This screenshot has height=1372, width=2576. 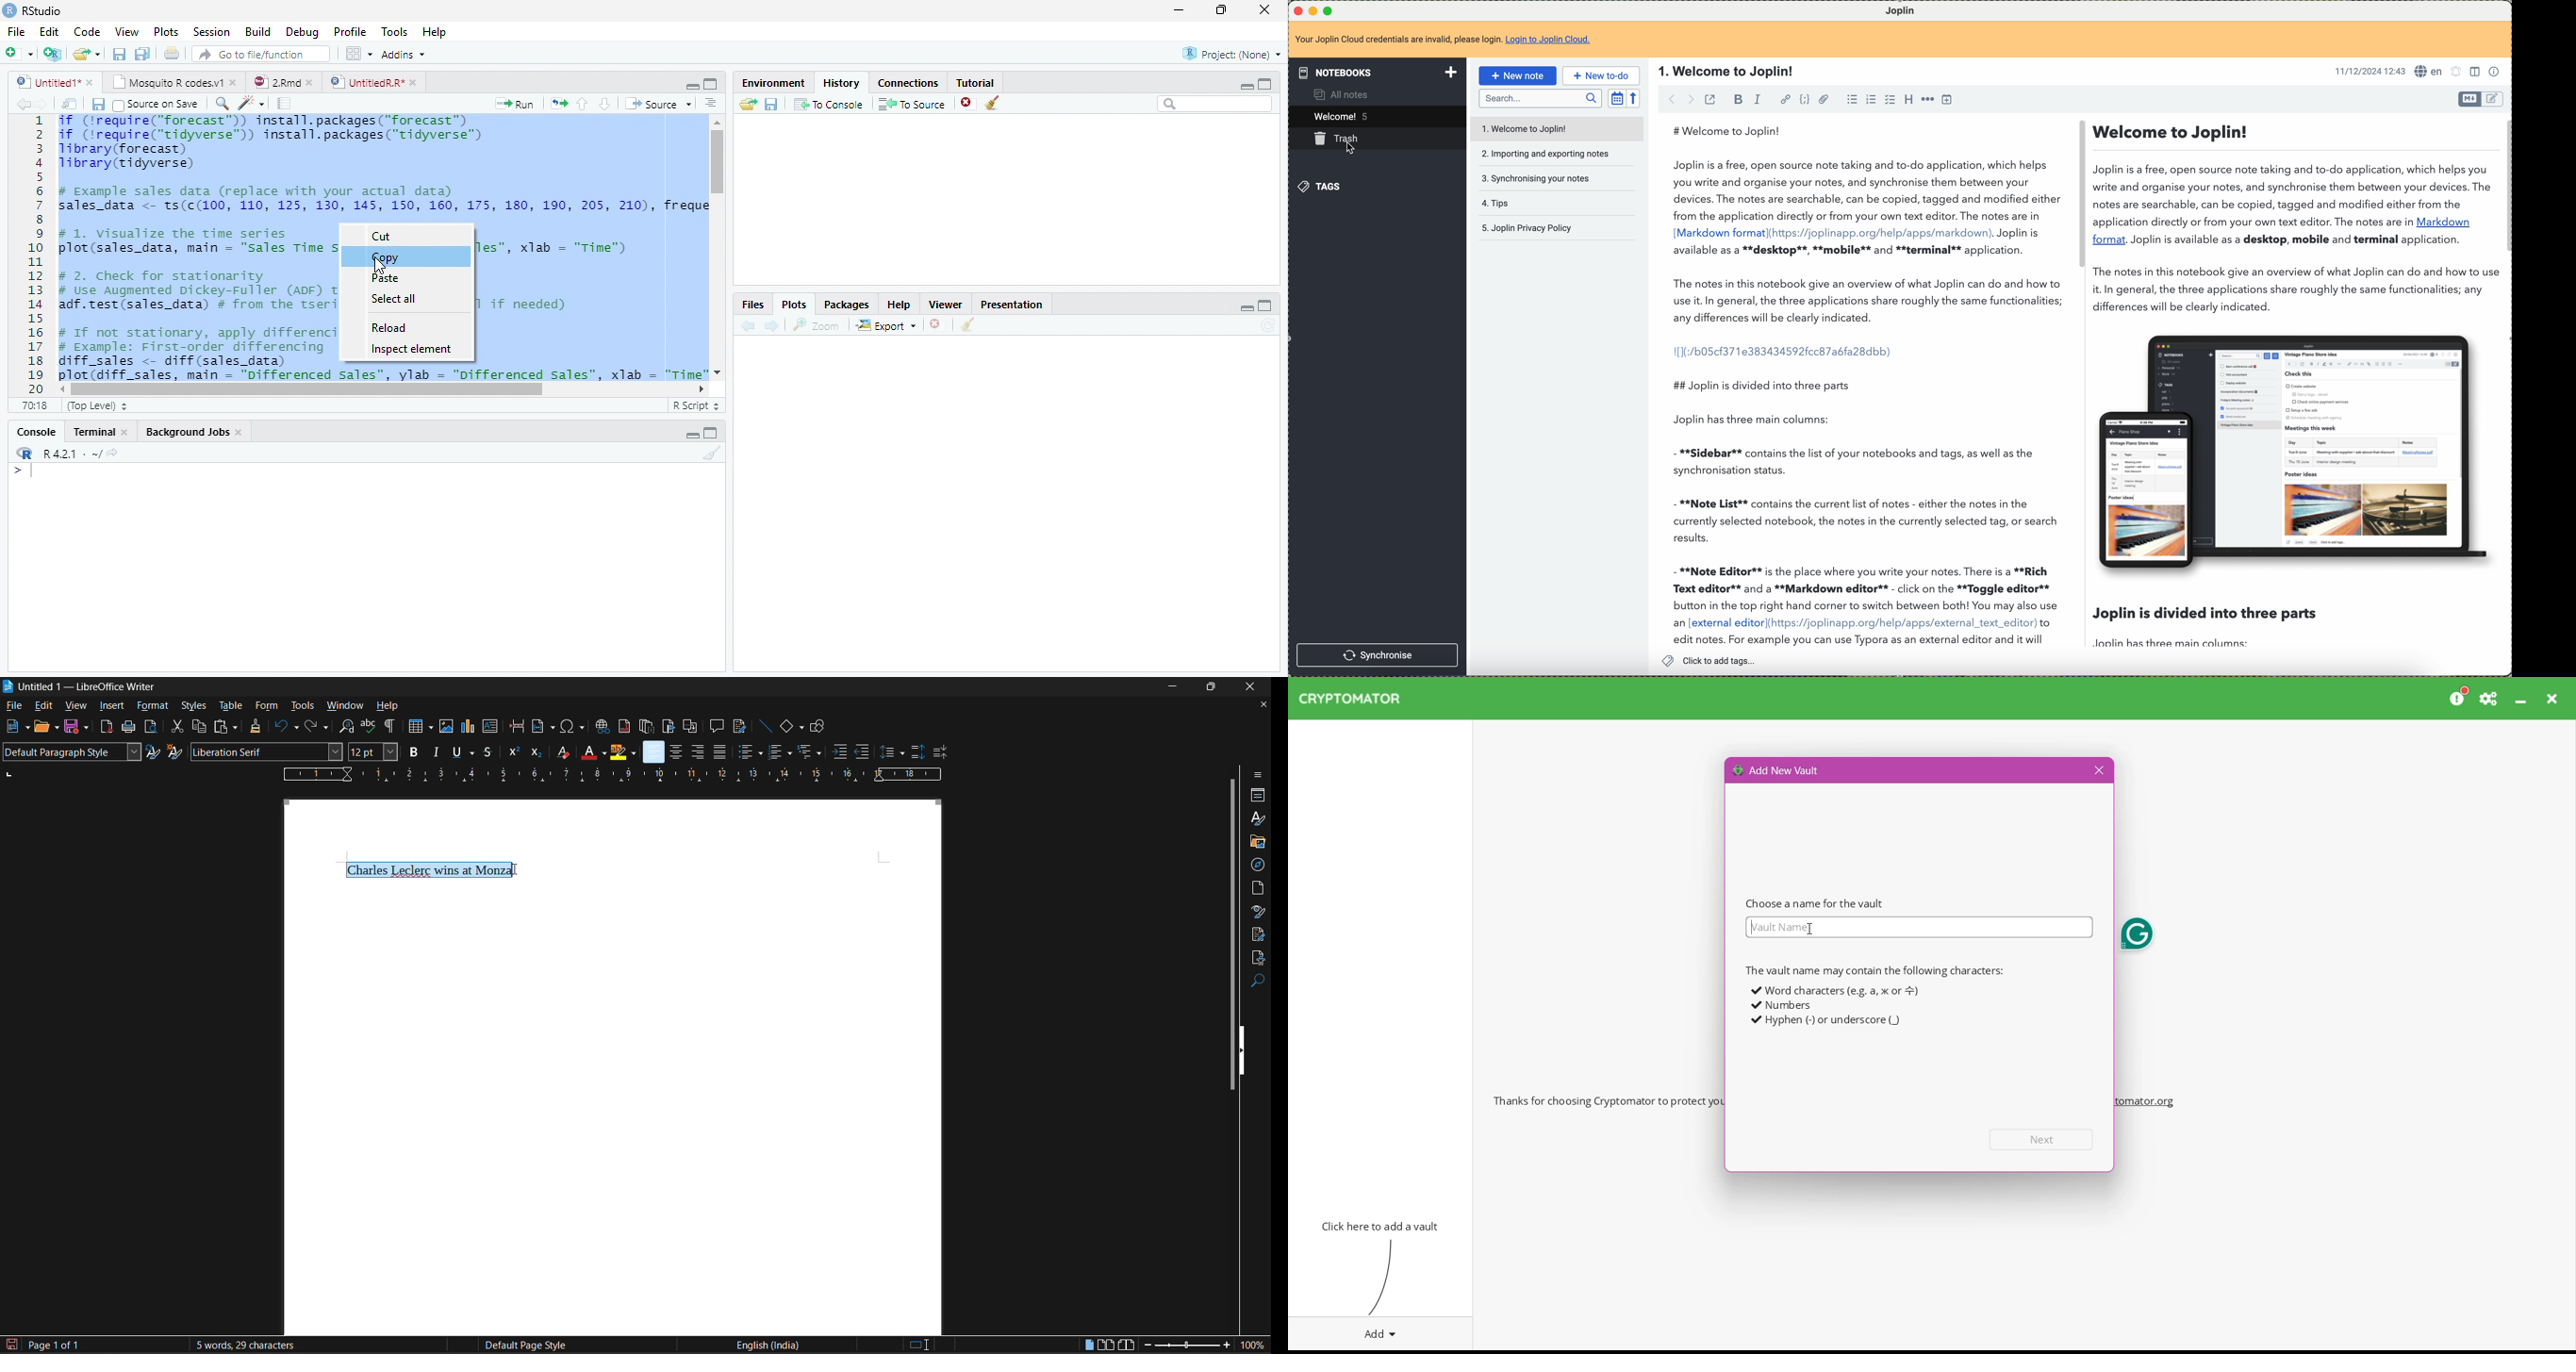 What do you see at coordinates (17, 727) in the screenshot?
I see `new` at bounding box center [17, 727].